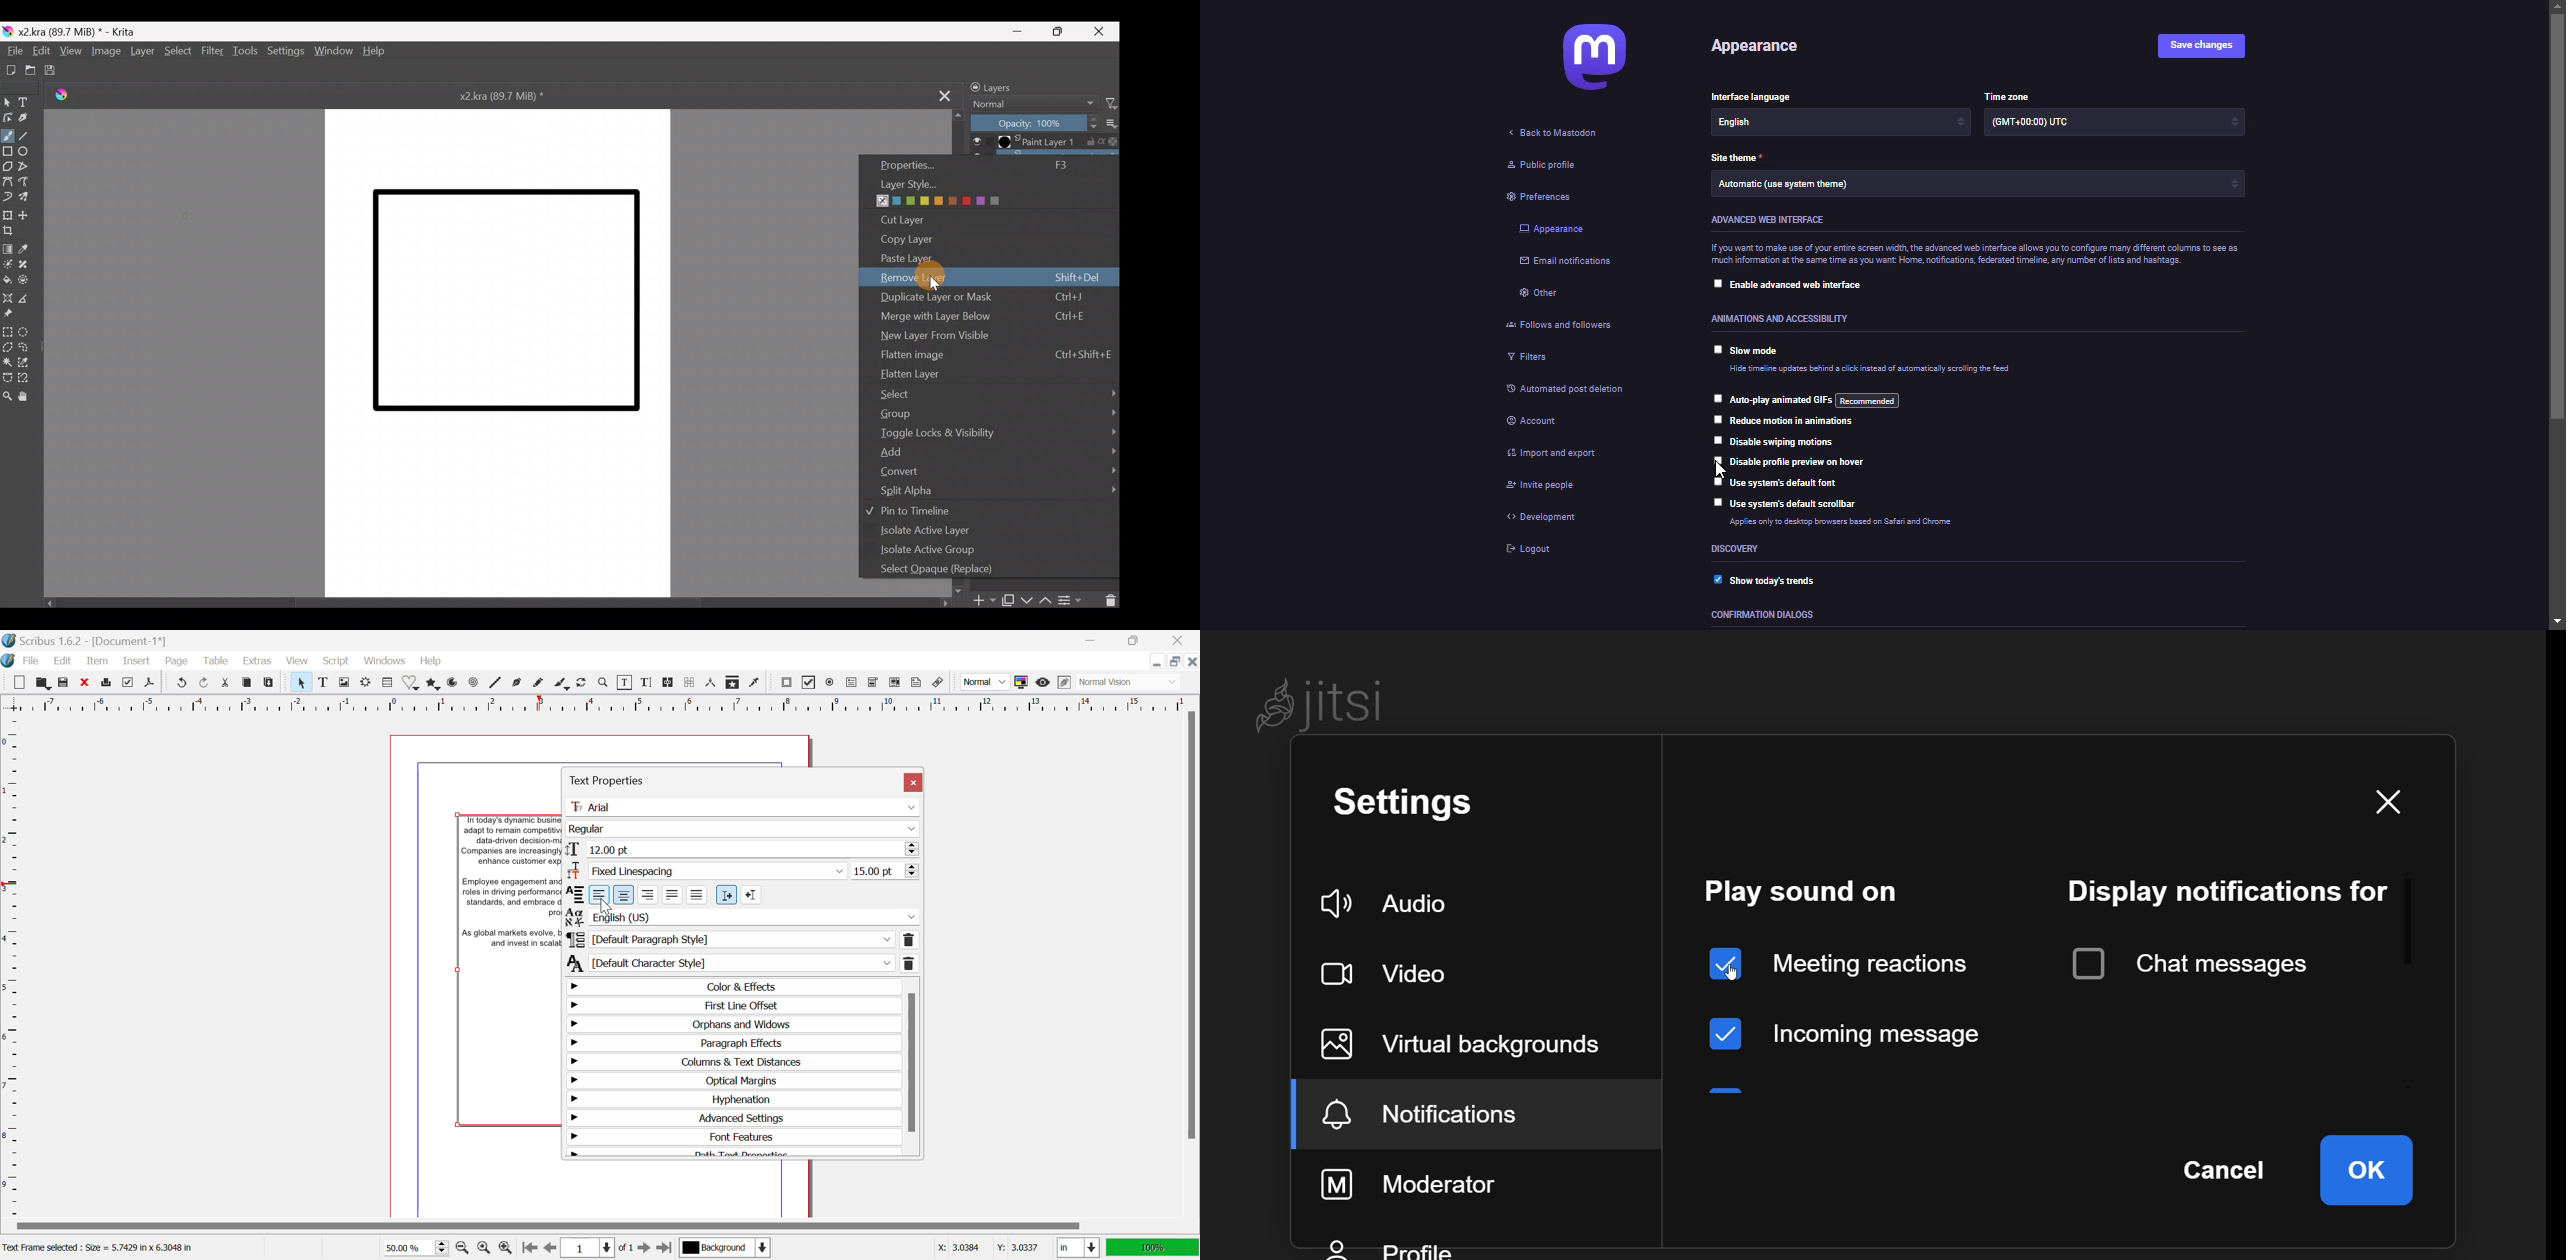 Image resolution: width=2576 pixels, height=1260 pixels. What do you see at coordinates (1843, 1033) in the screenshot?
I see `incoming message` at bounding box center [1843, 1033].